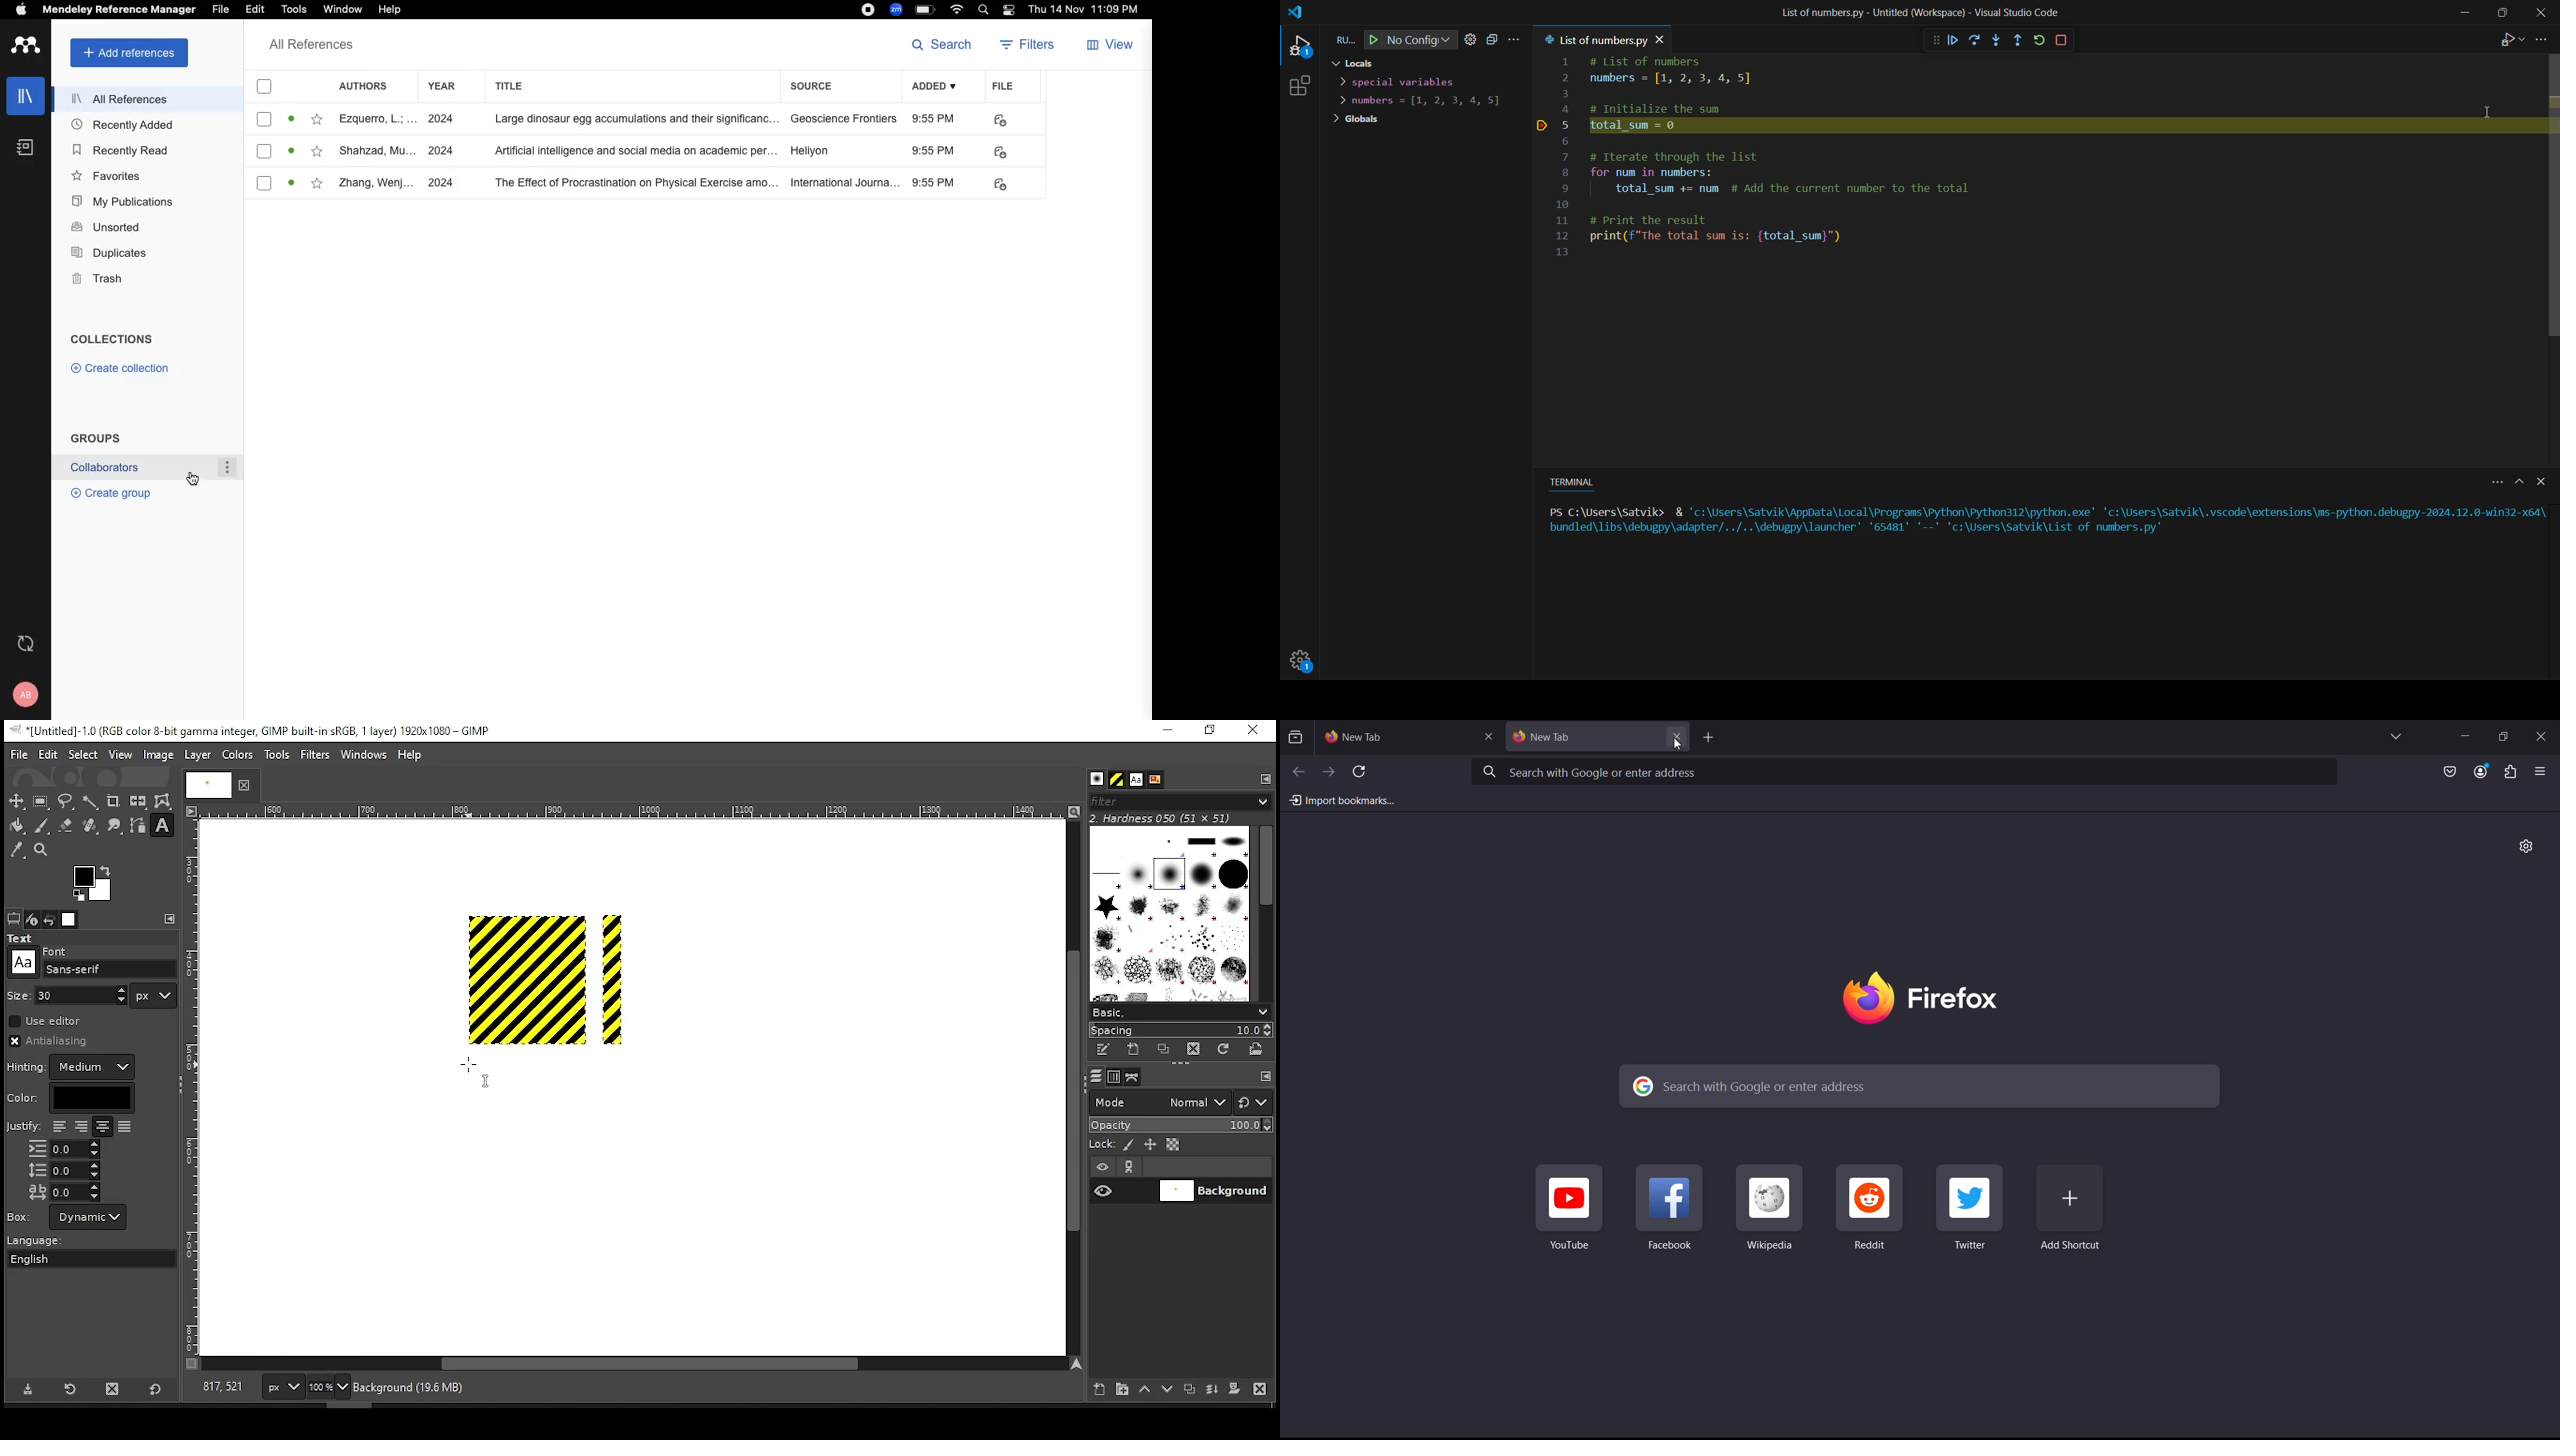 This screenshot has height=1456, width=2576. I want to click on Minimize, so click(2462, 734).